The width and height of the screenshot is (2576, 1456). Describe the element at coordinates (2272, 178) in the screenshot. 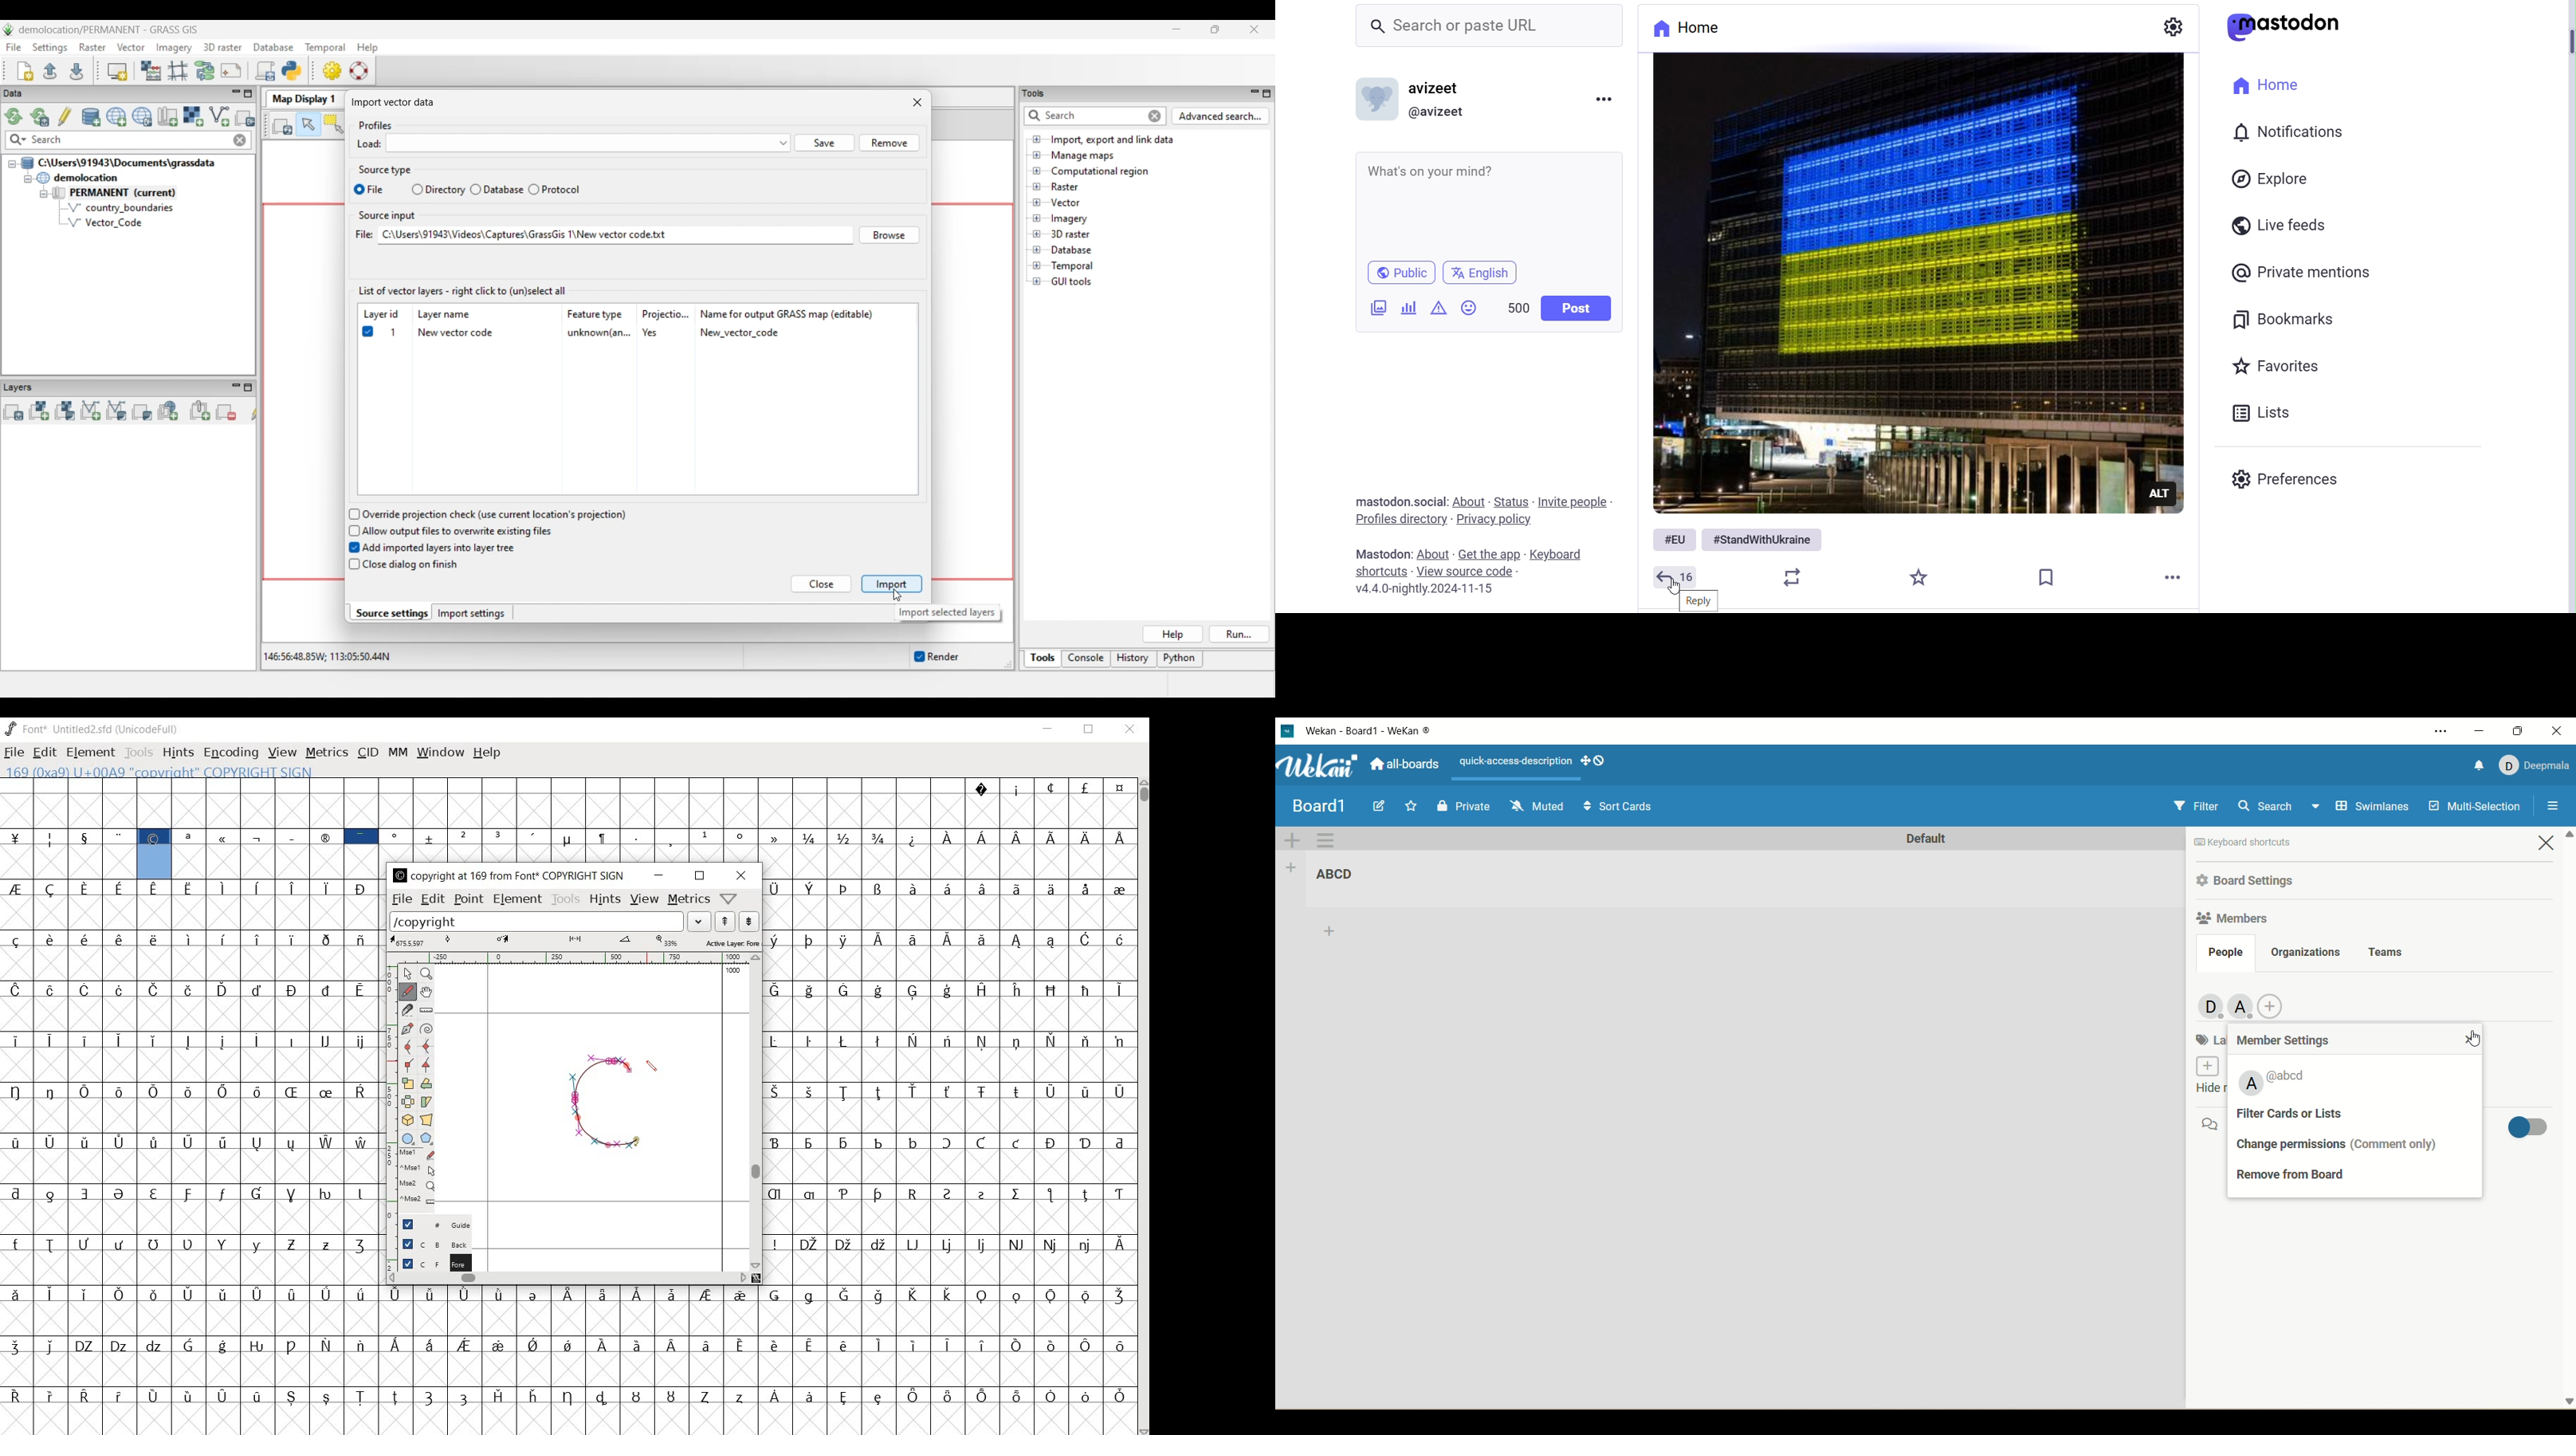

I see `Explore` at that location.